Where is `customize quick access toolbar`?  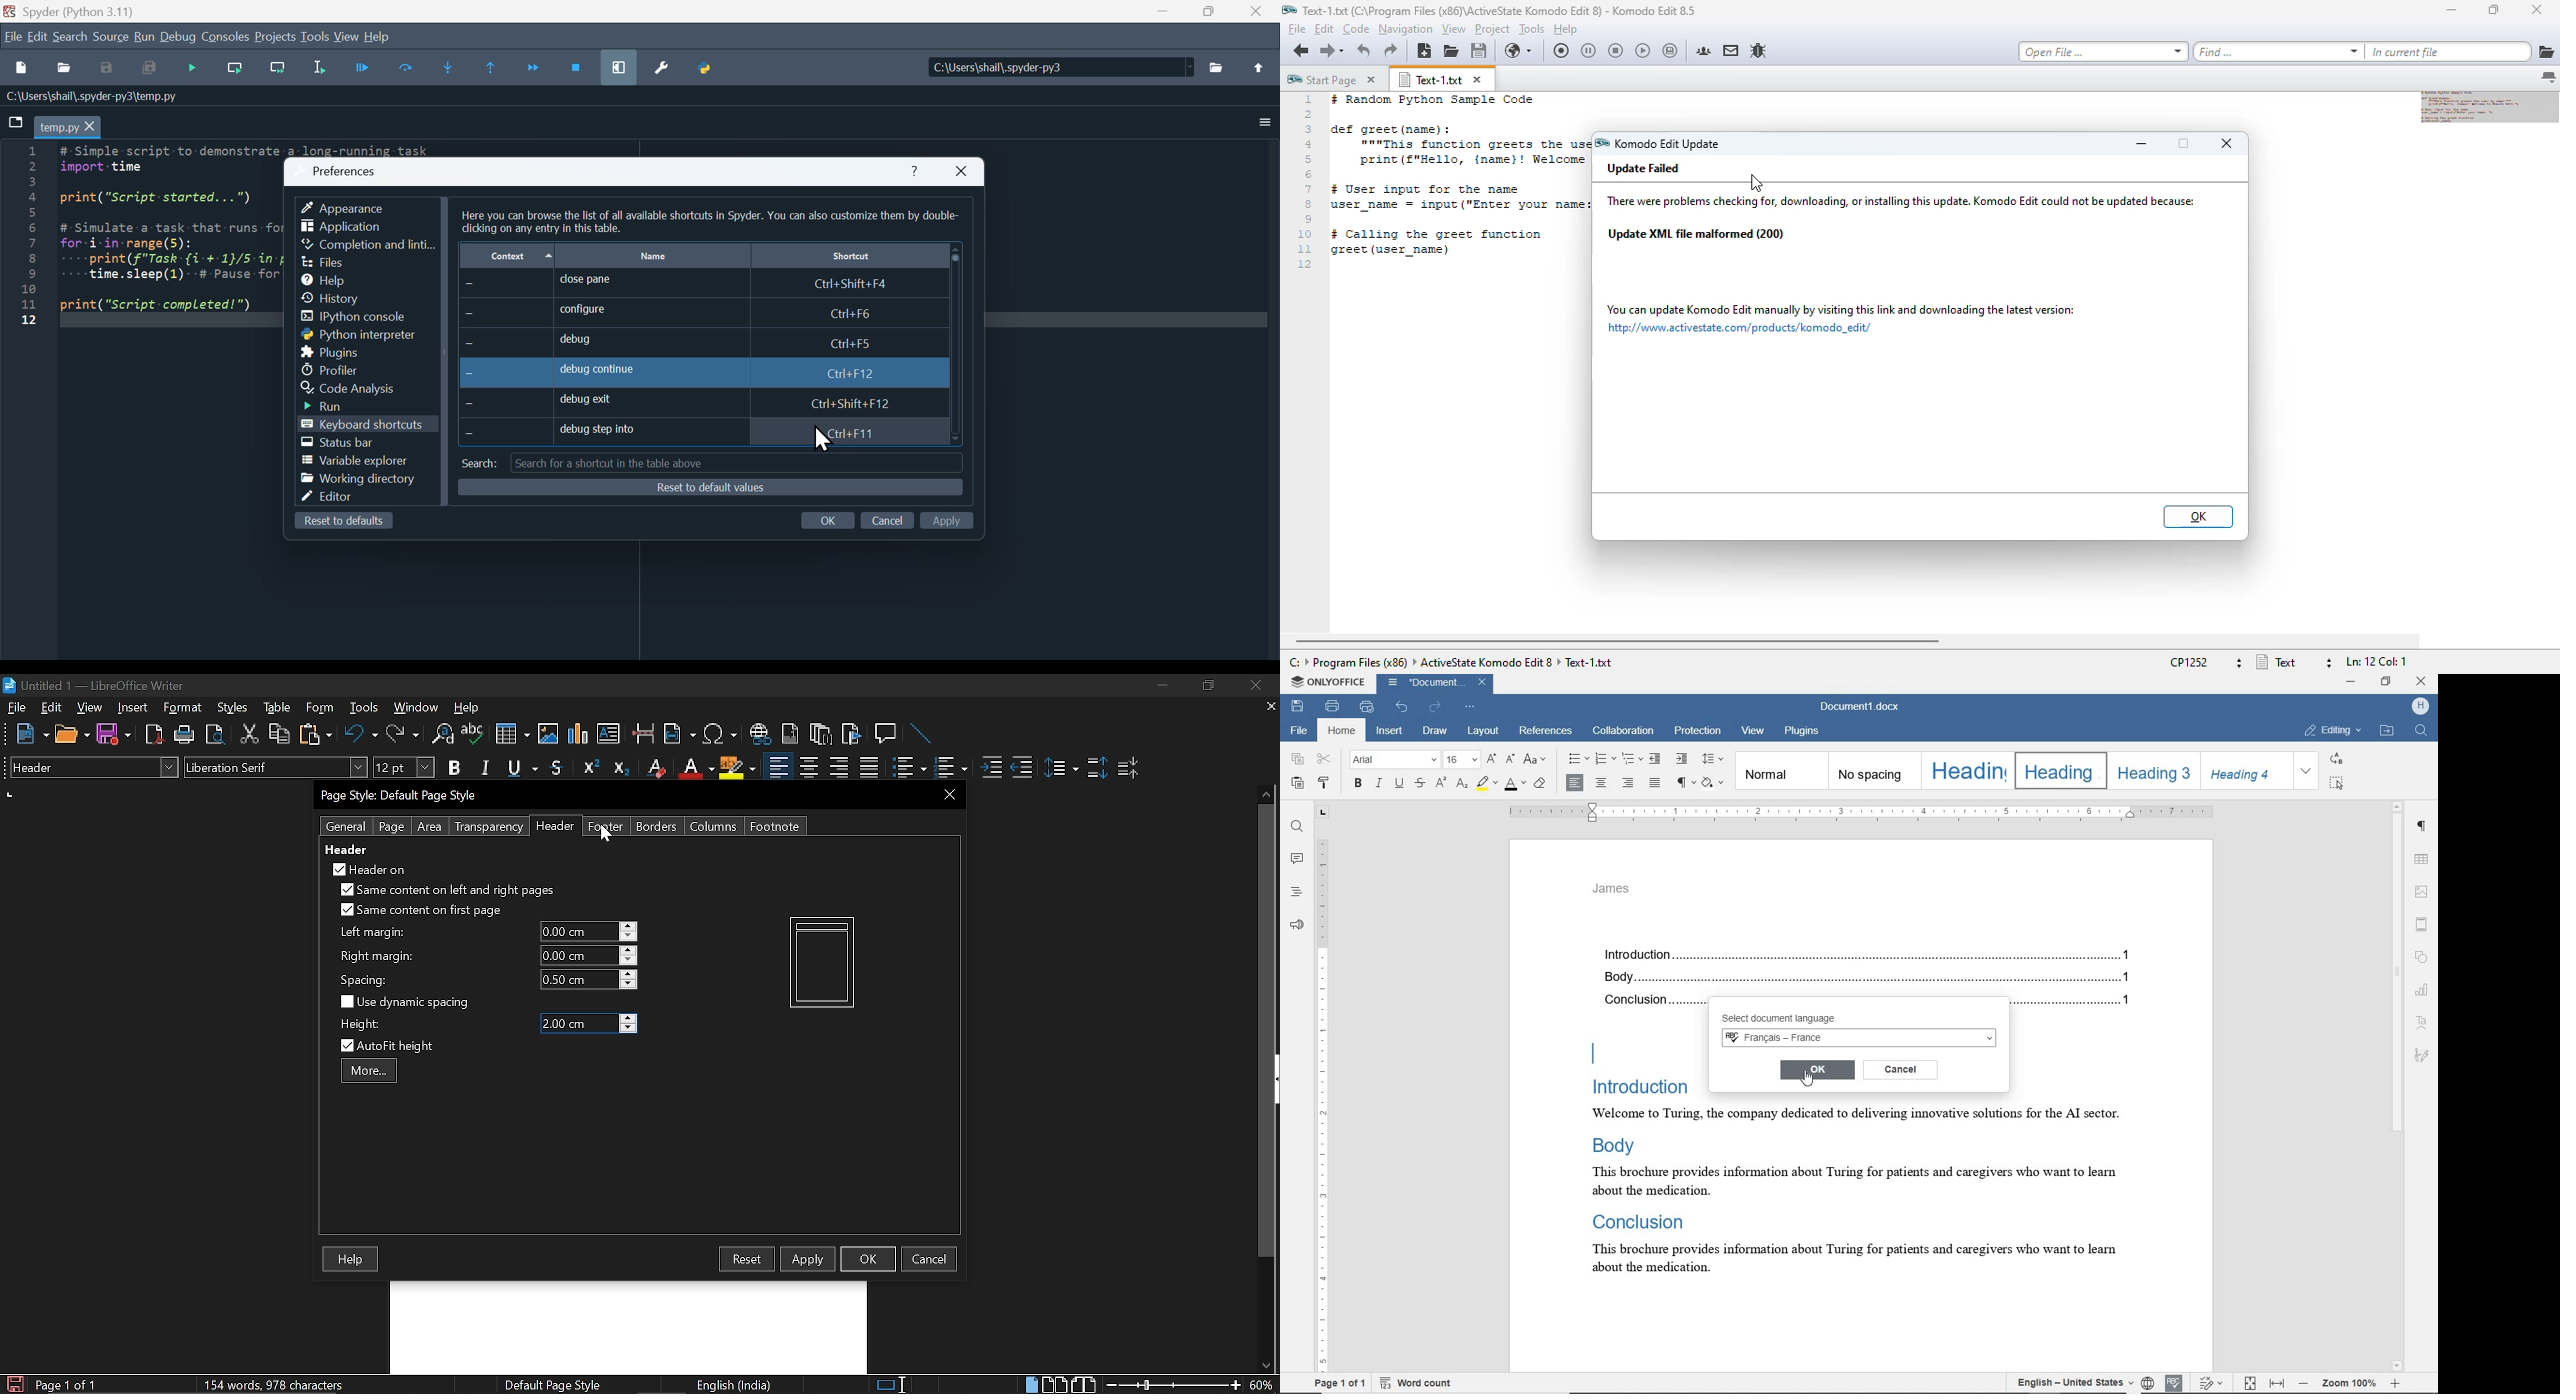
customize quick access toolbar is located at coordinates (1470, 706).